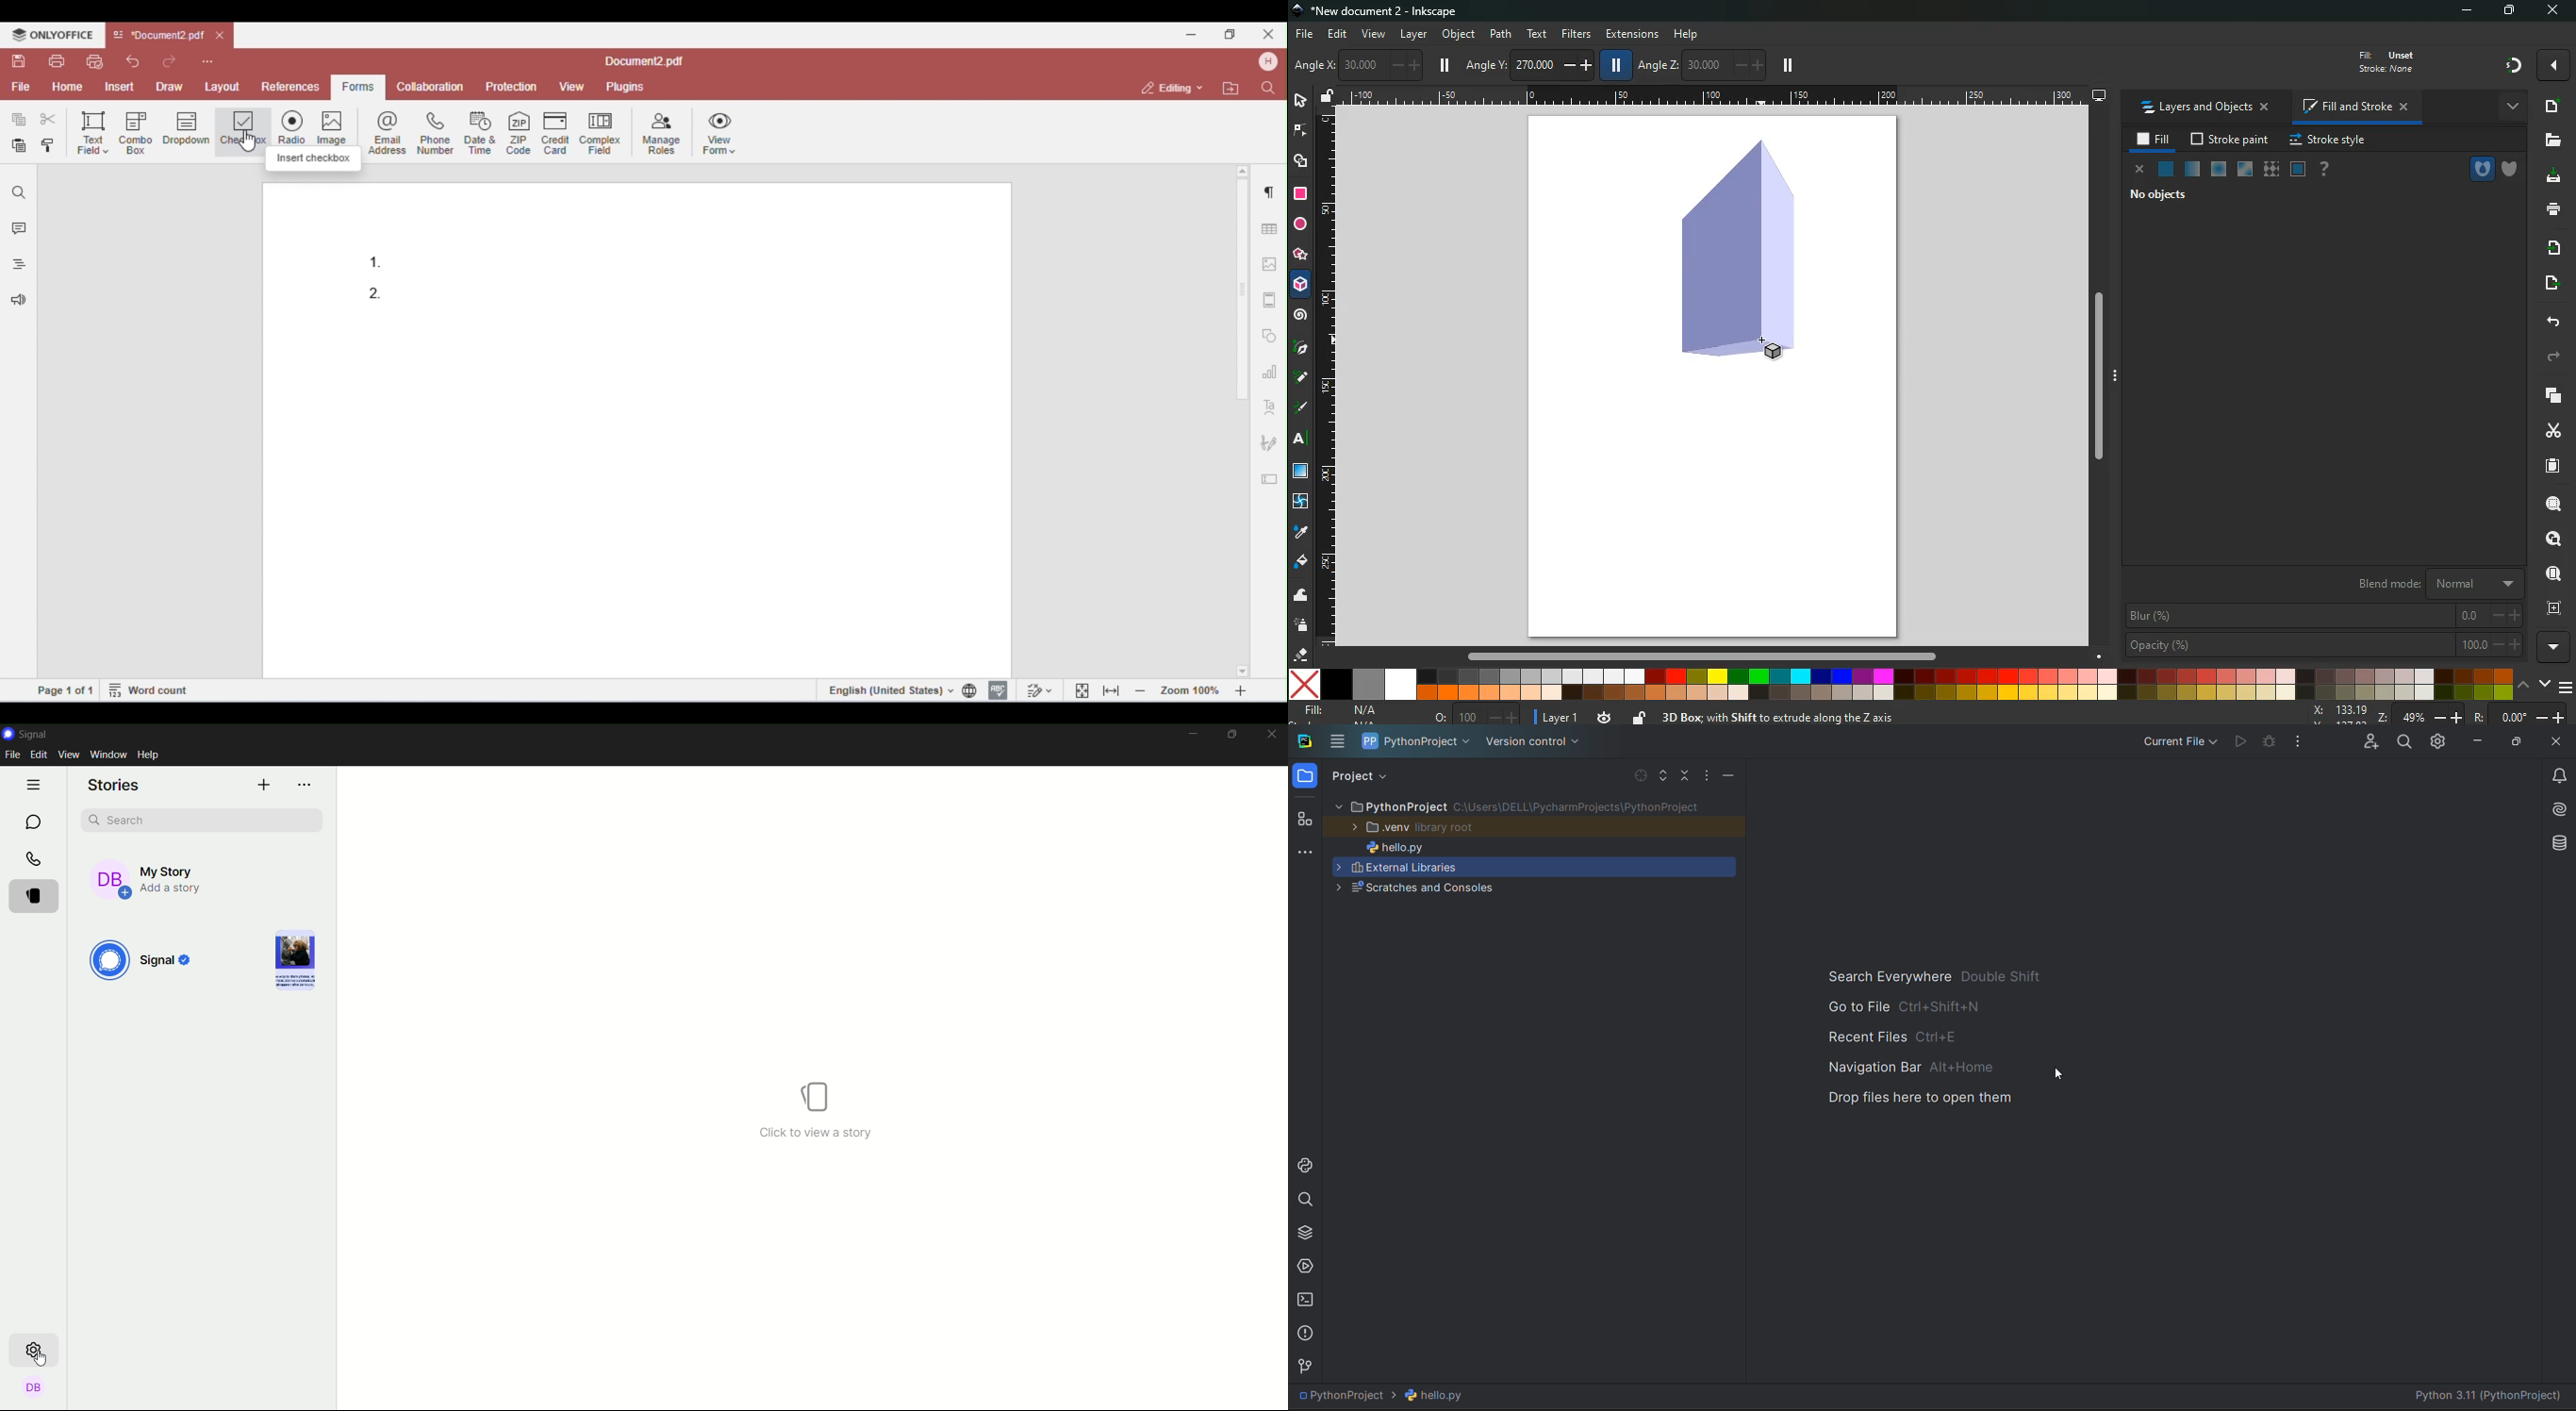 This screenshot has height=1428, width=2576. Describe the element at coordinates (1301, 562) in the screenshot. I see `fill` at that location.